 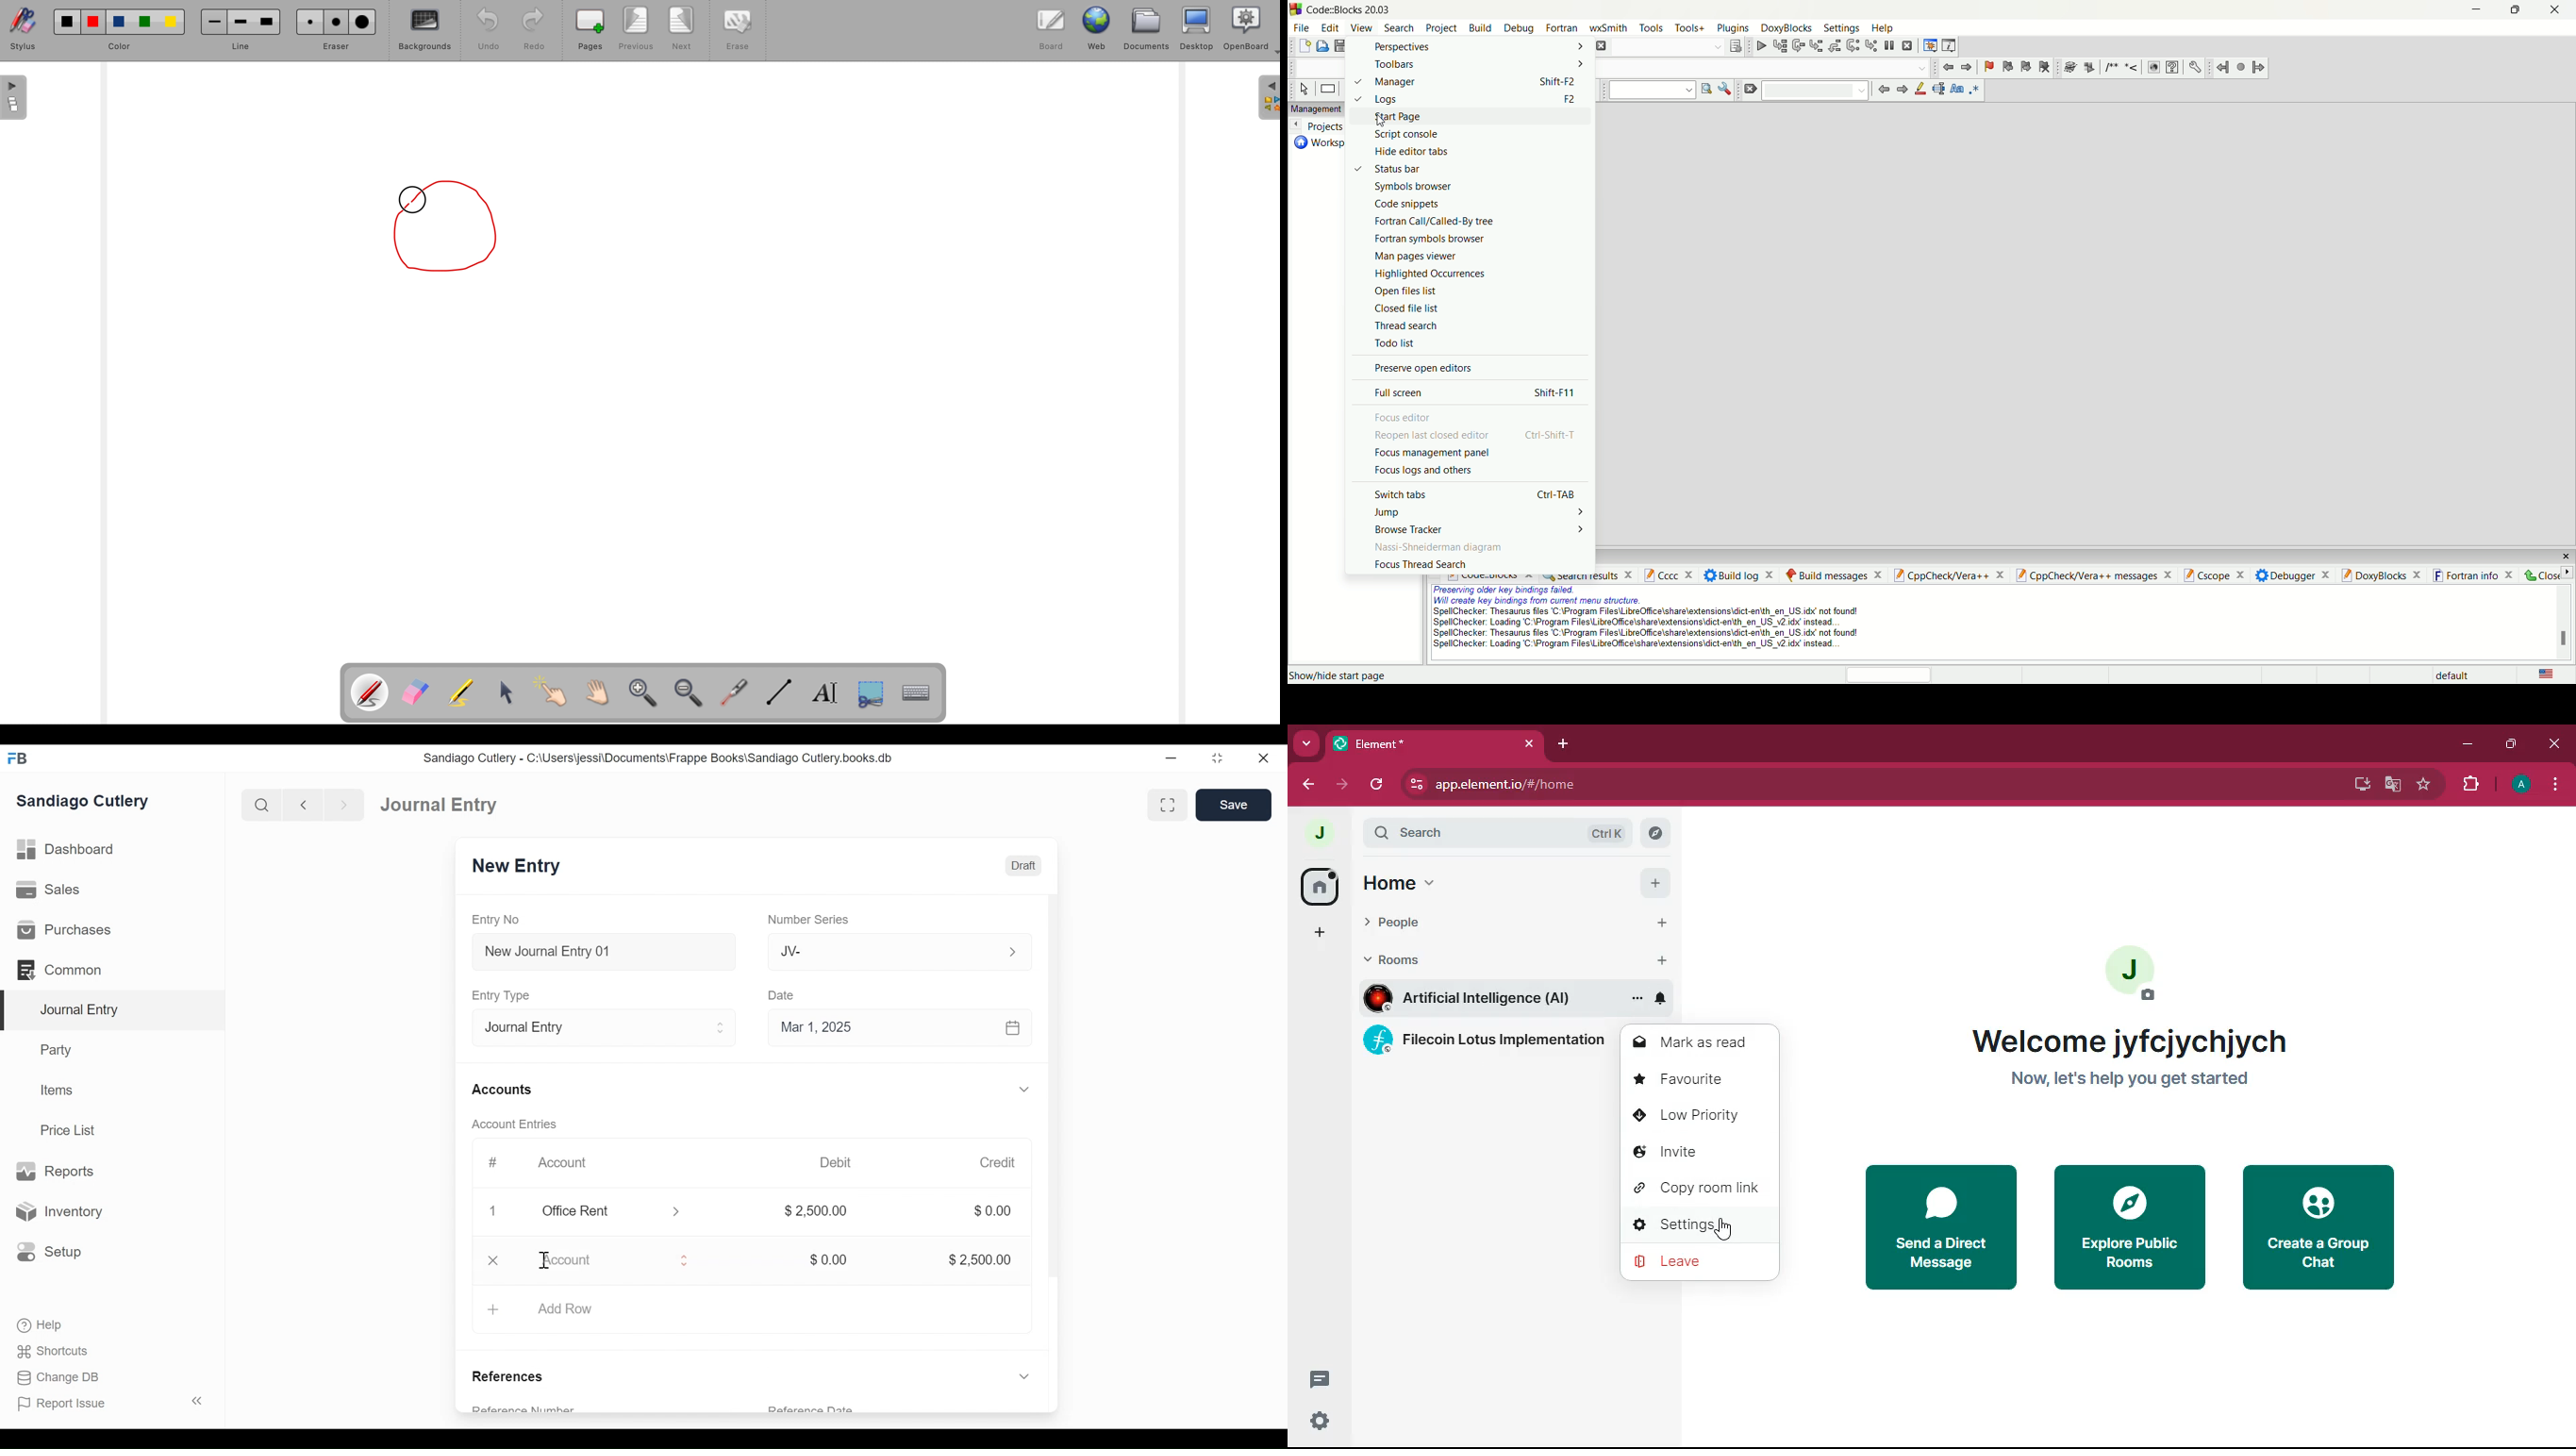 What do you see at coordinates (46, 1352) in the screenshot?
I see `Shortcuts` at bounding box center [46, 1352].